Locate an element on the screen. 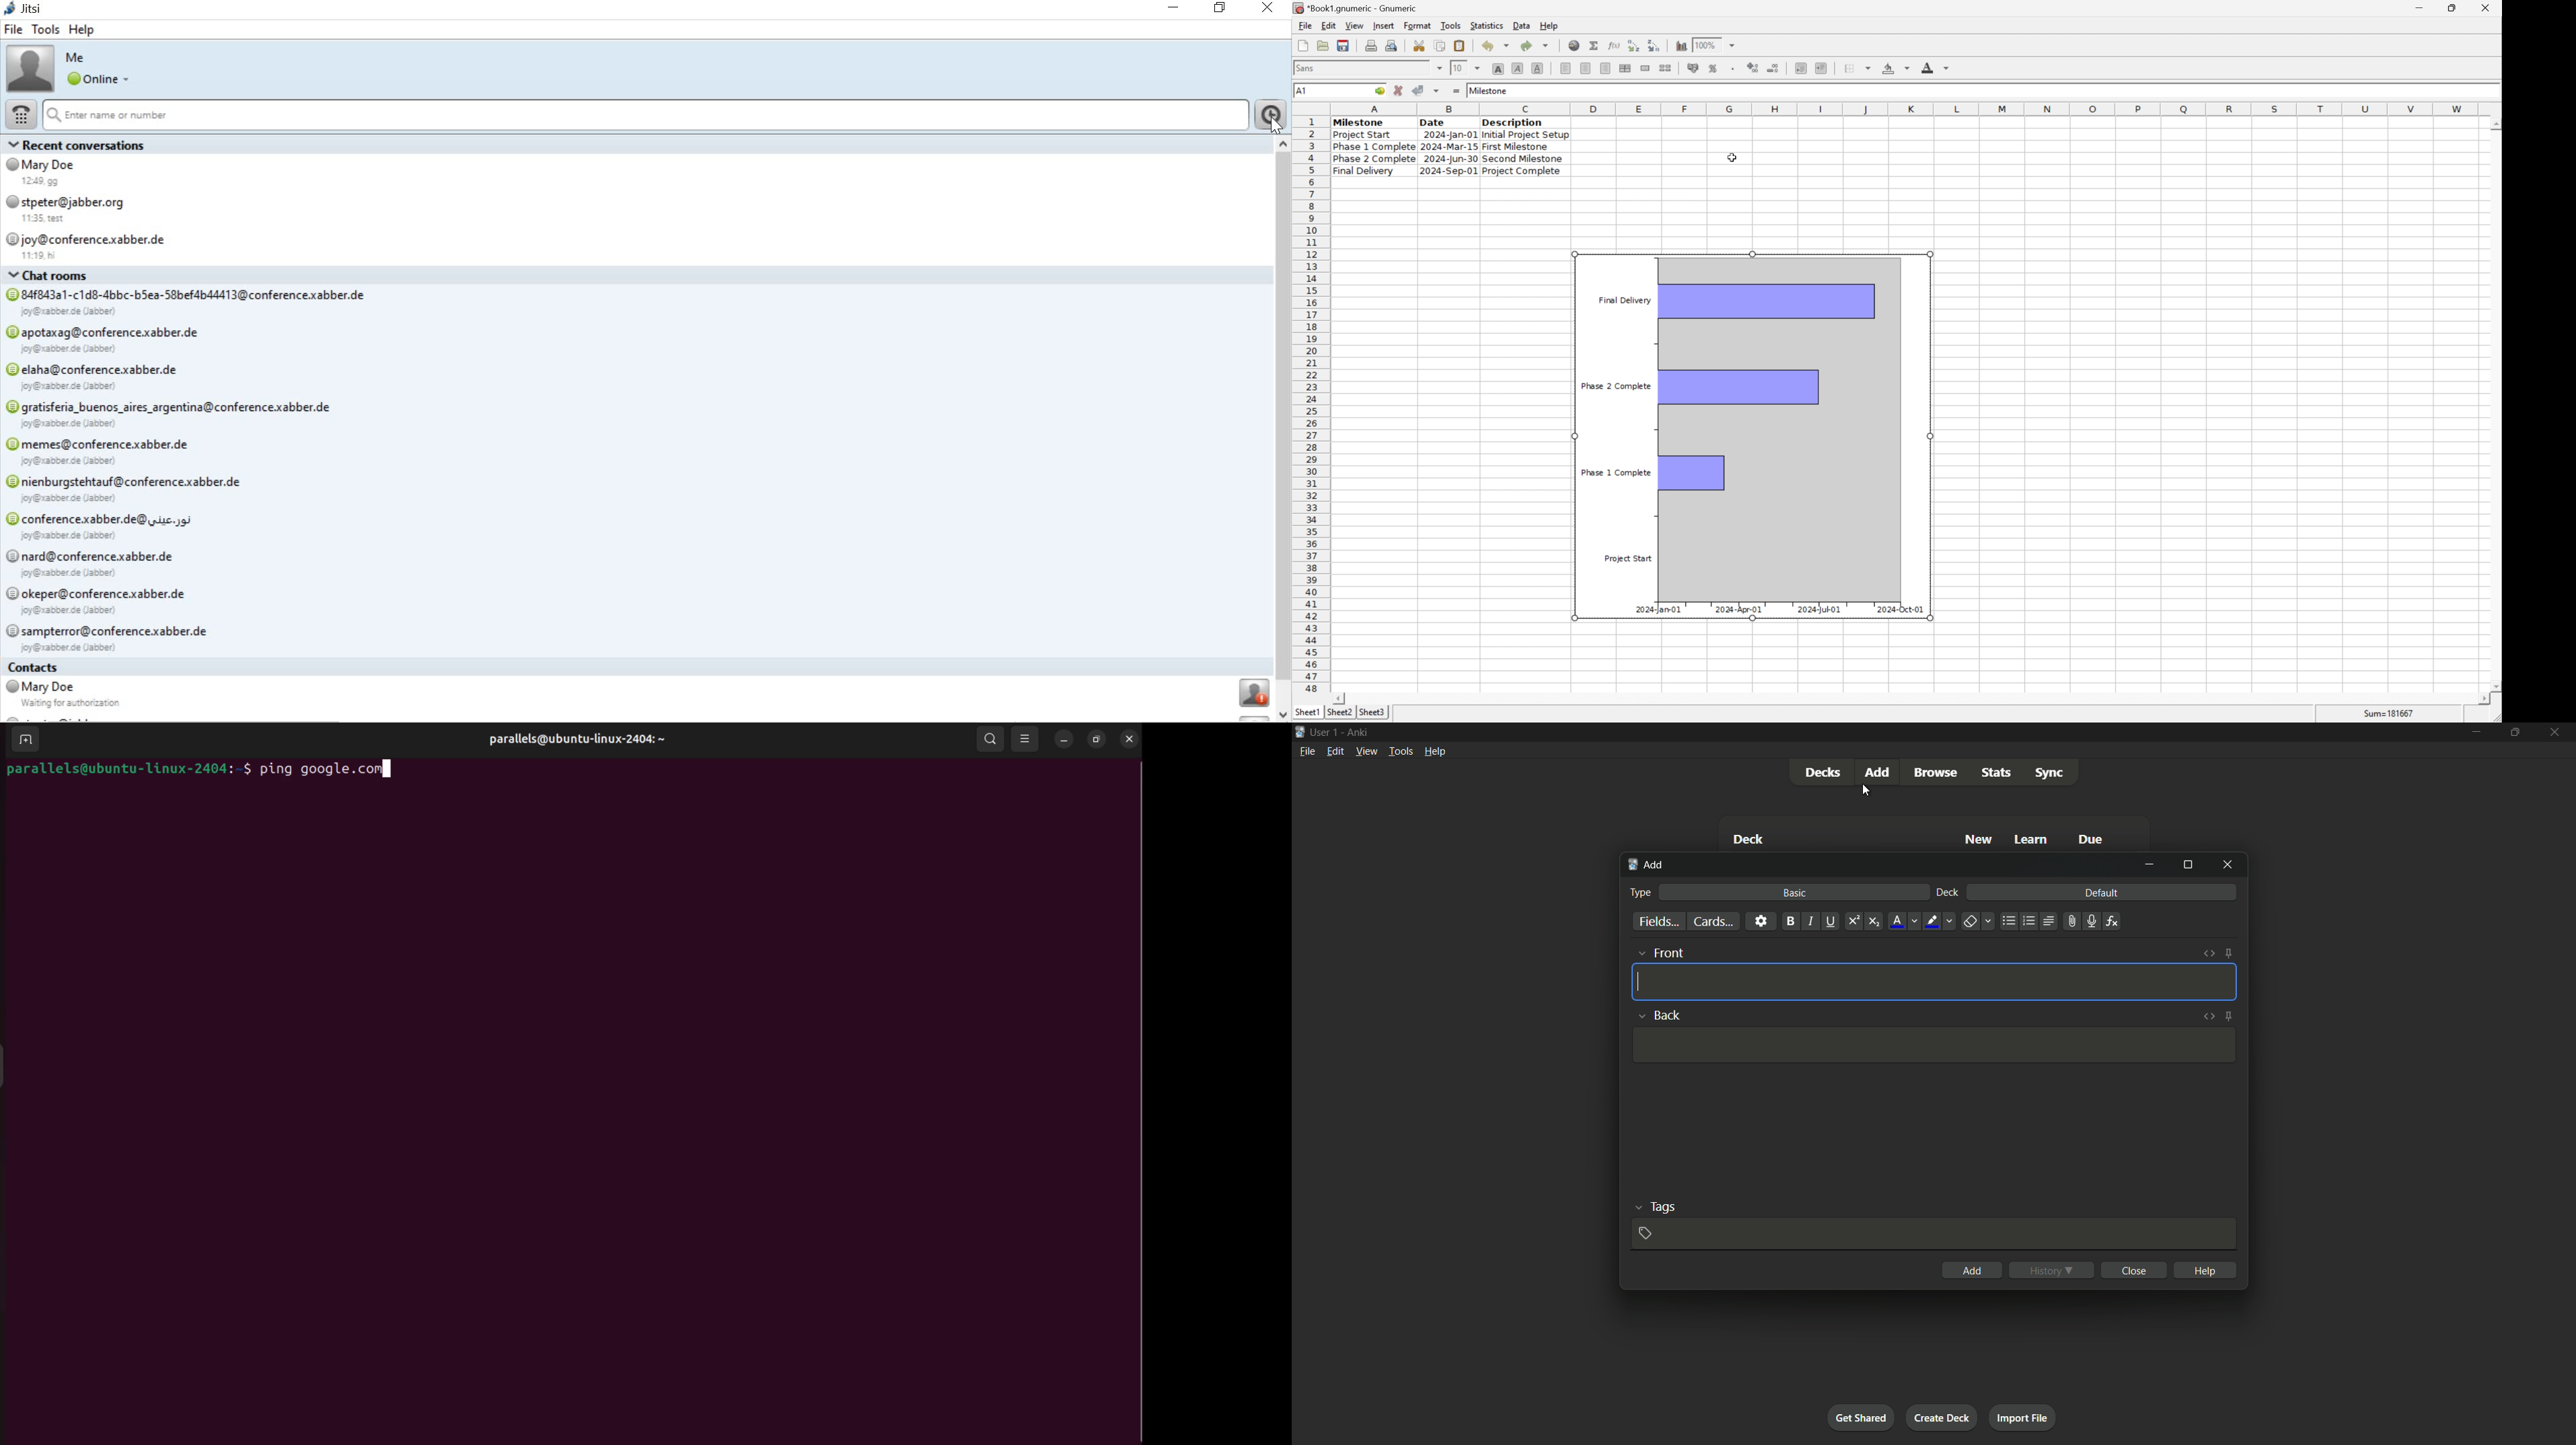  center horizontally is located at coordinates (1584, 69).